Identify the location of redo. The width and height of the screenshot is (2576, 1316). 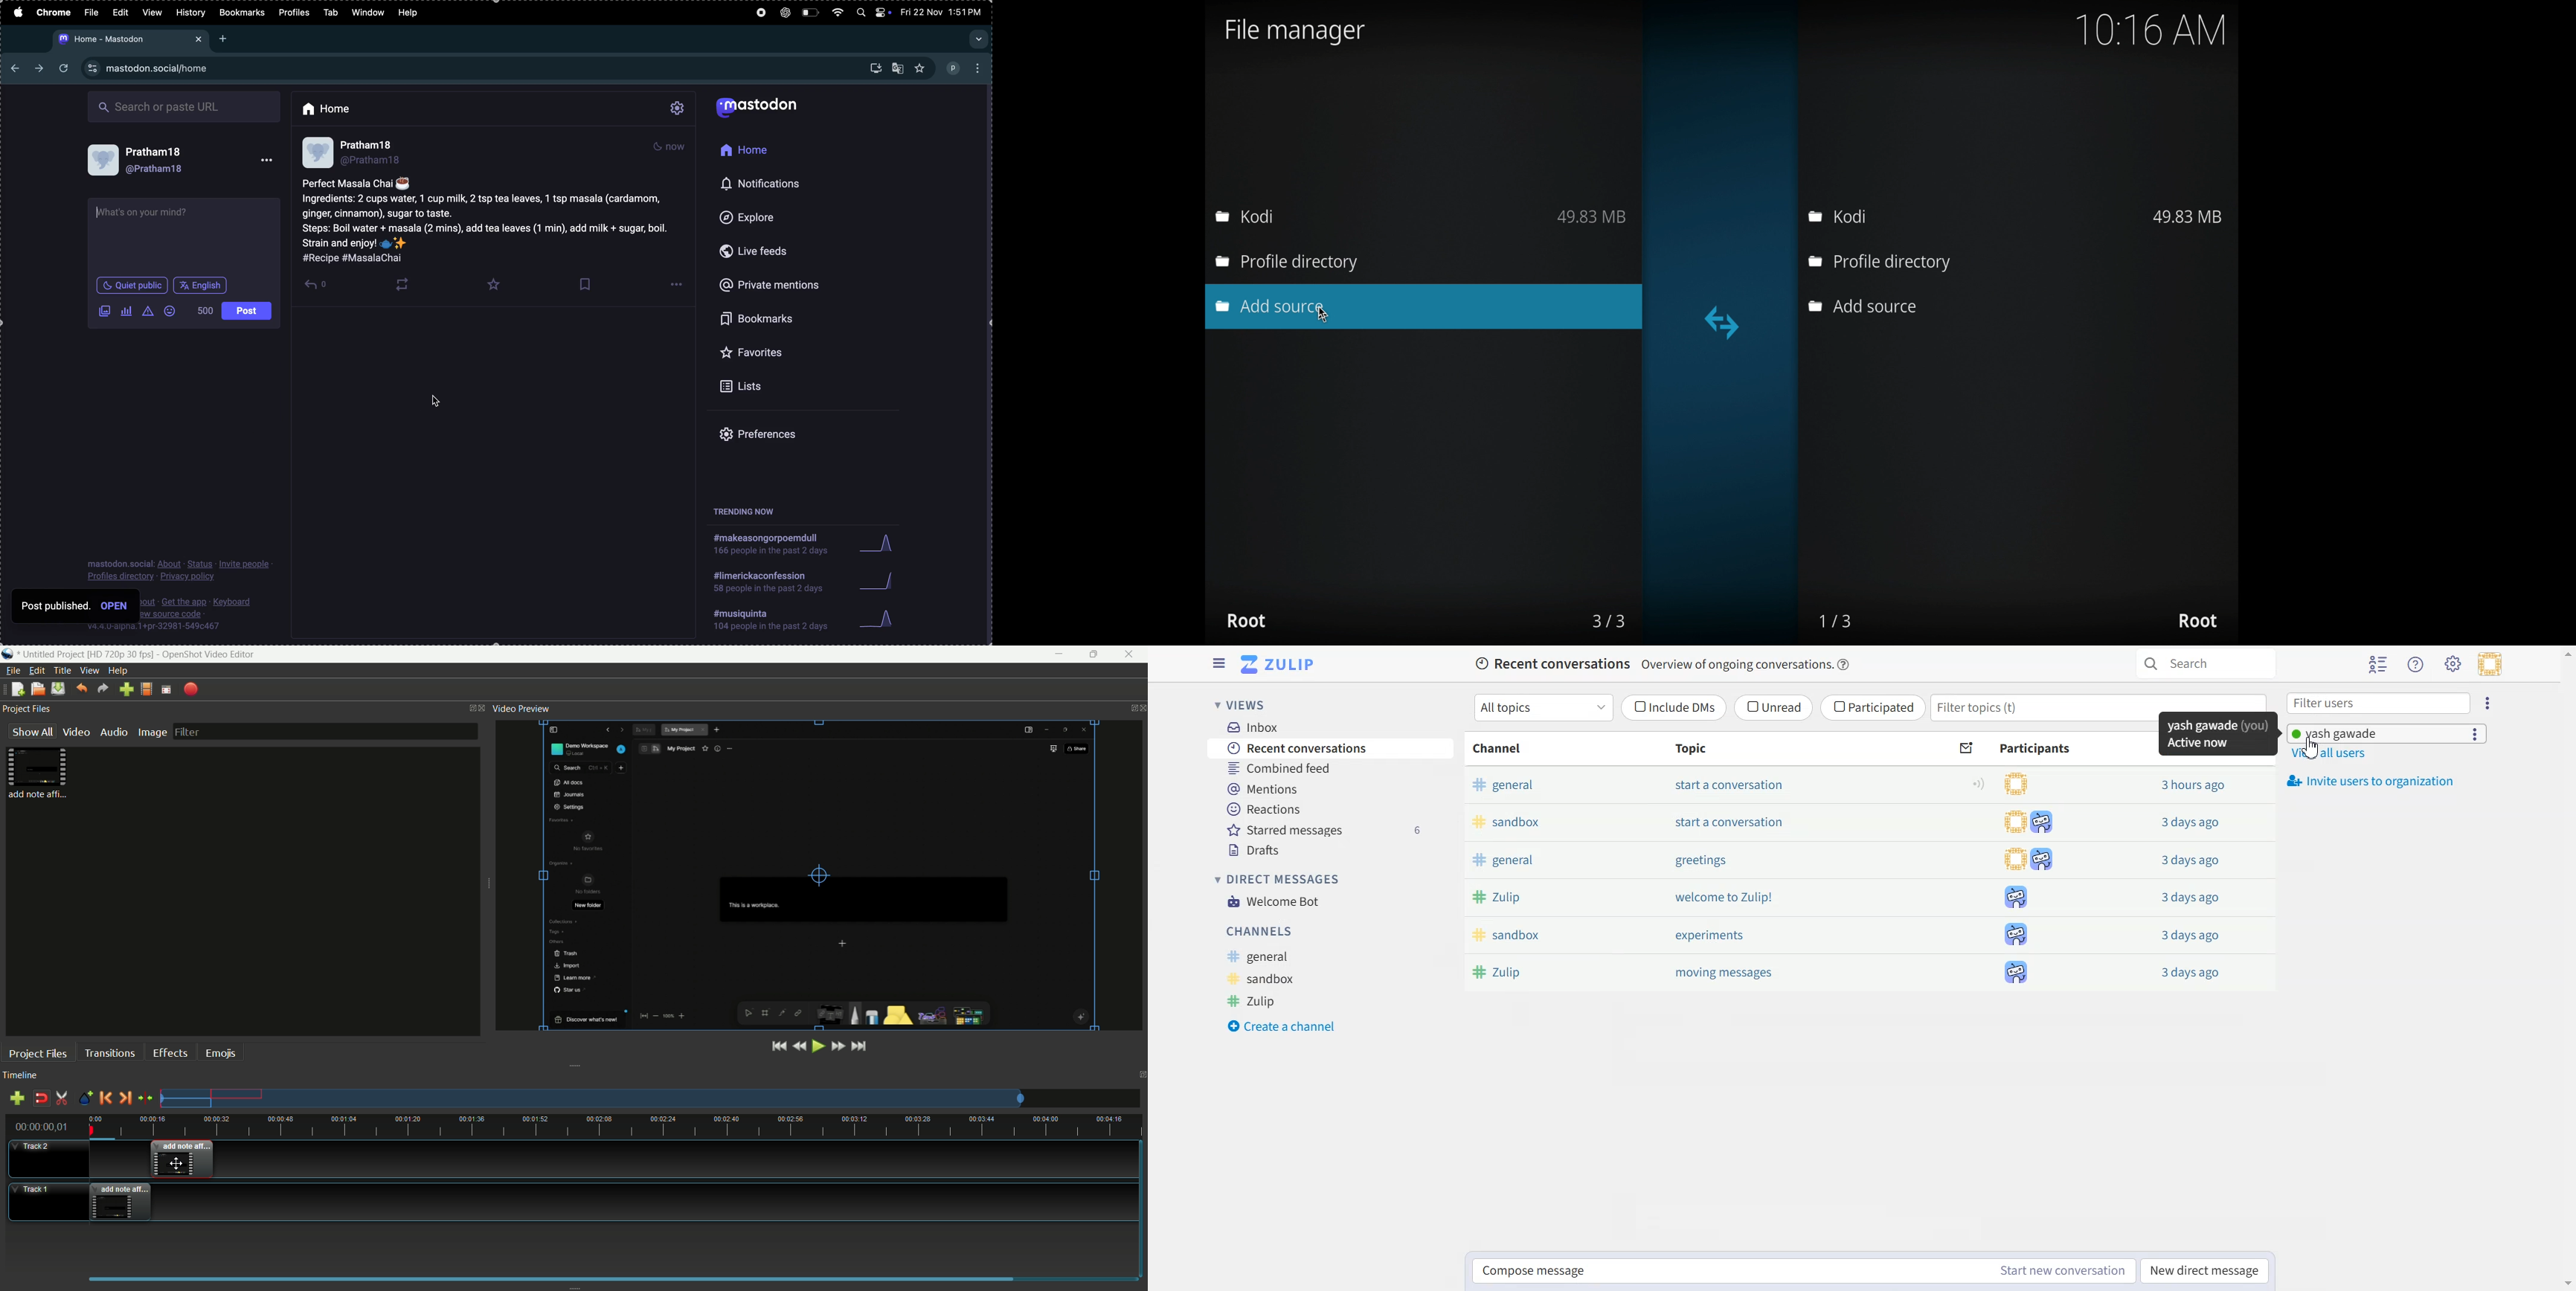
(102, 689).